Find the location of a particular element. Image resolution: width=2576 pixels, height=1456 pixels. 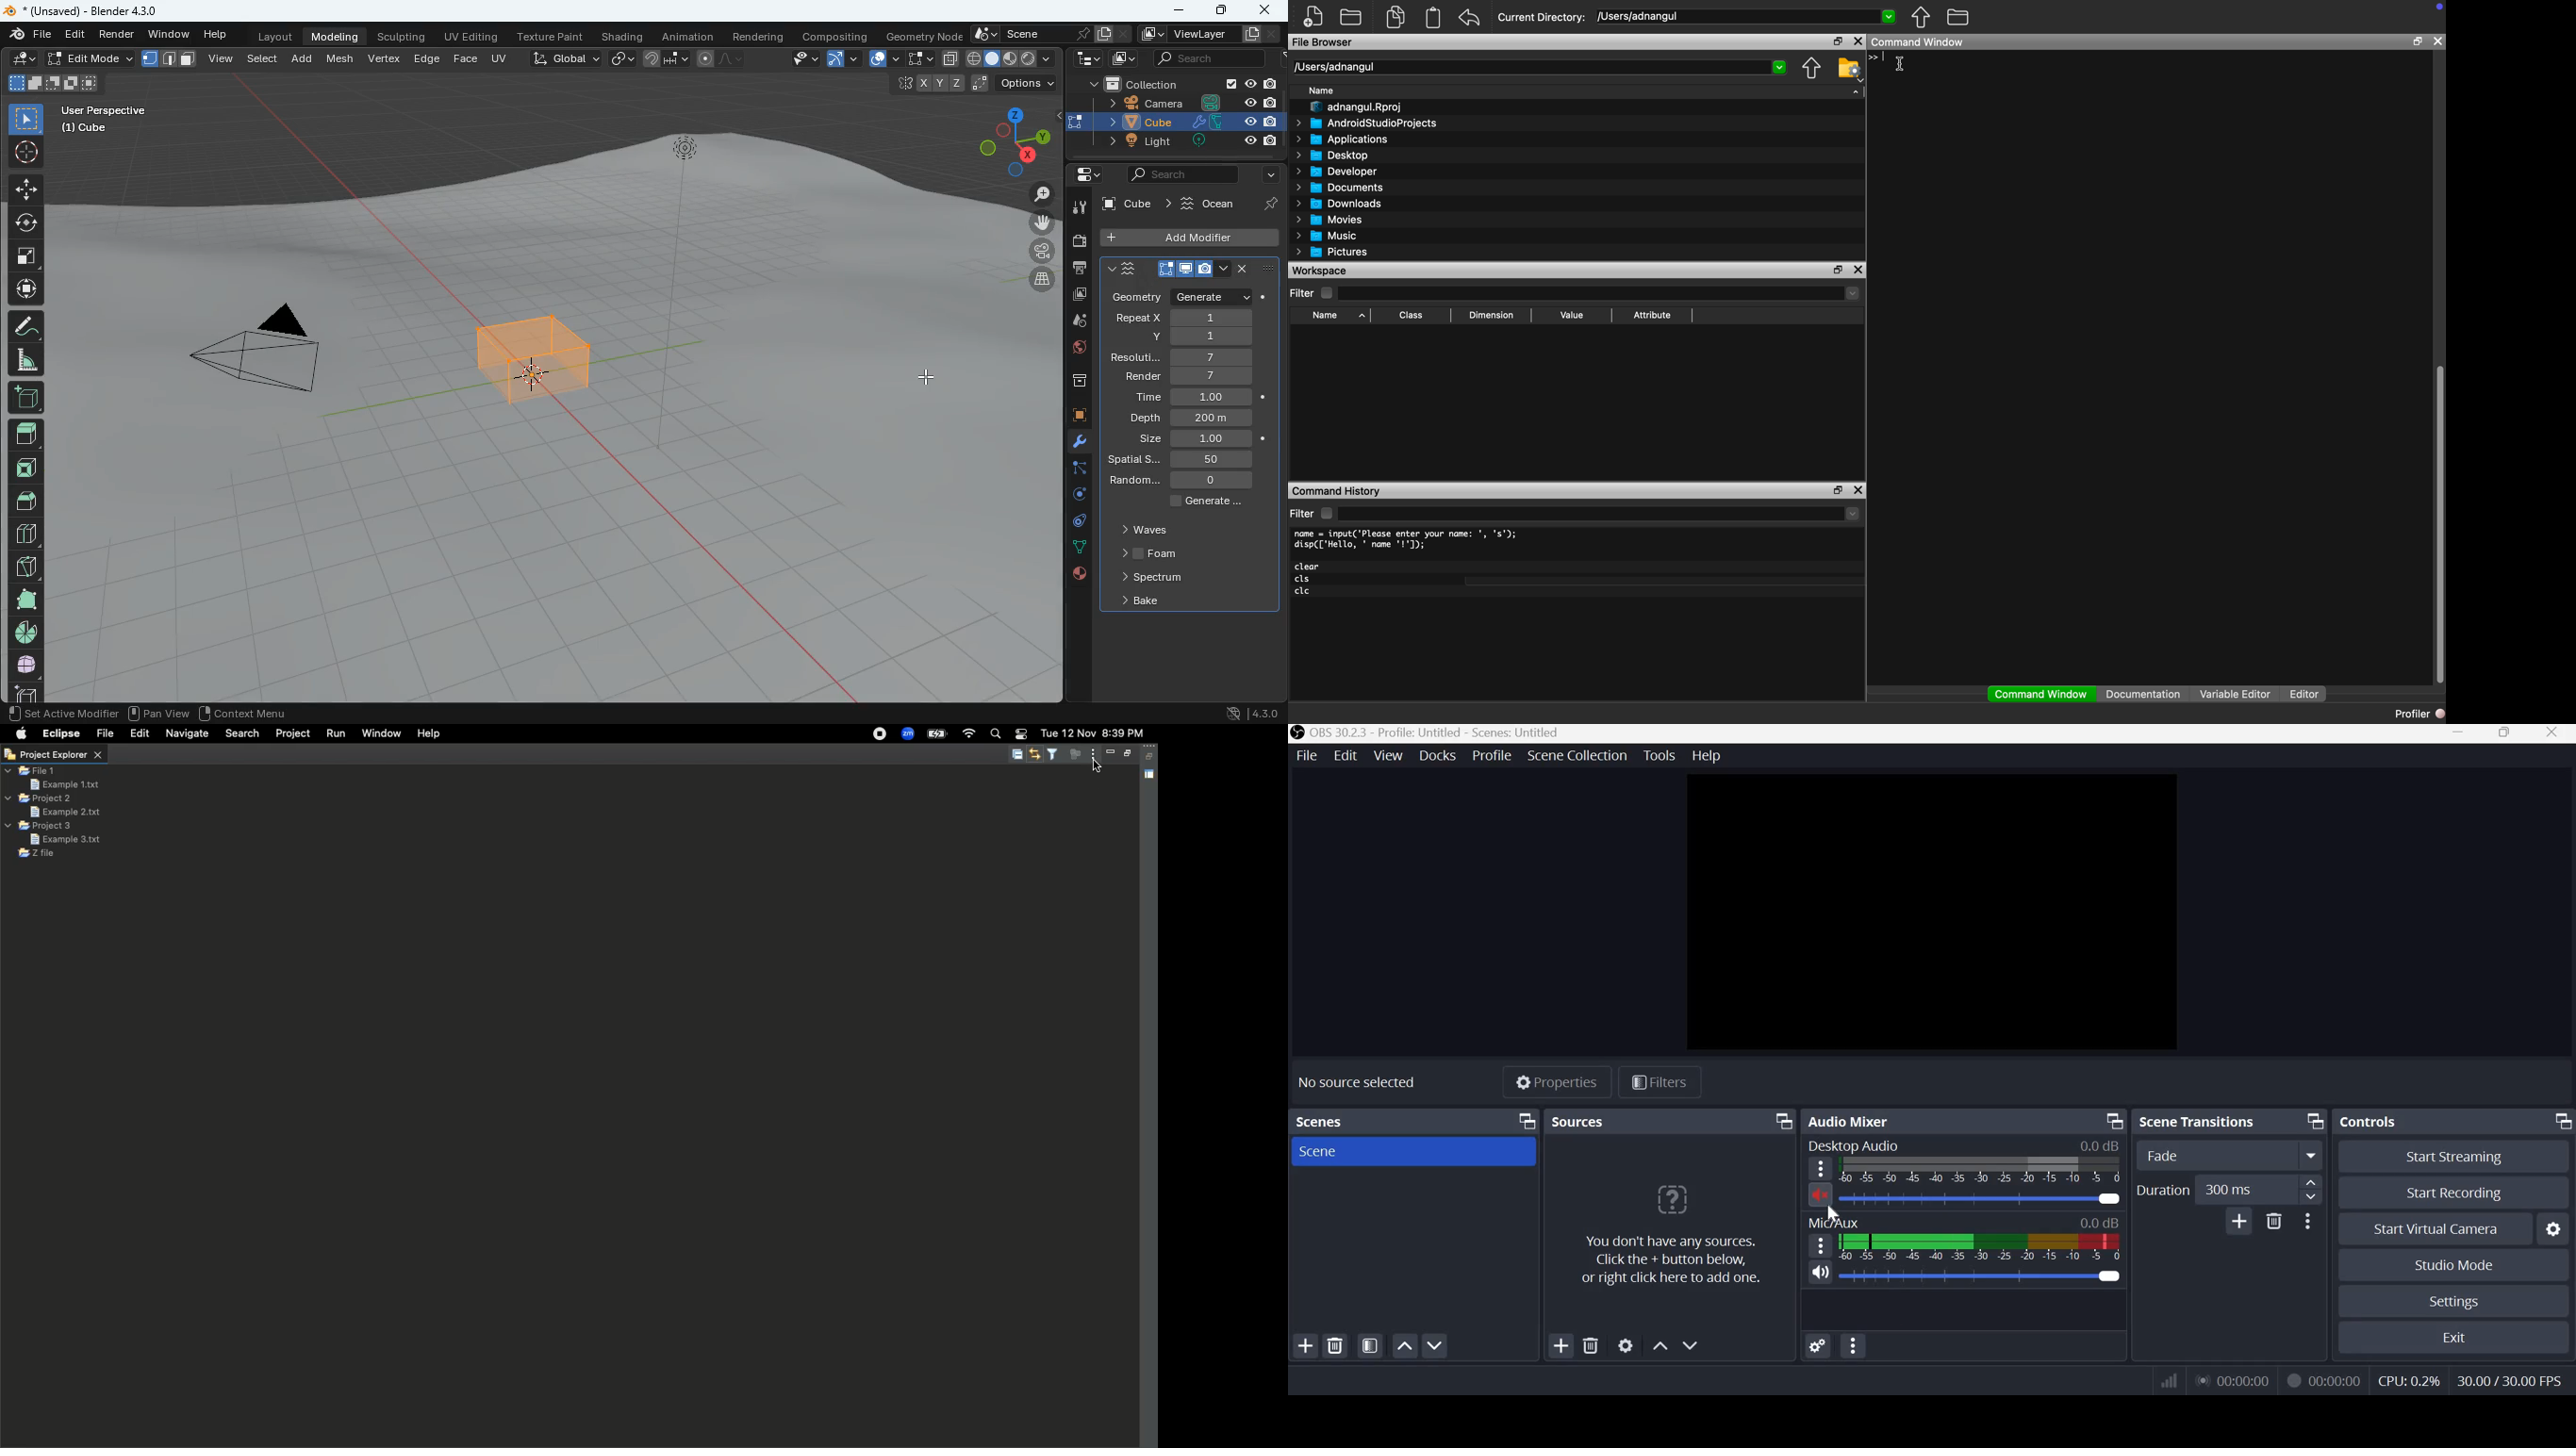

Duration is located at coordinates (2162, 1189).